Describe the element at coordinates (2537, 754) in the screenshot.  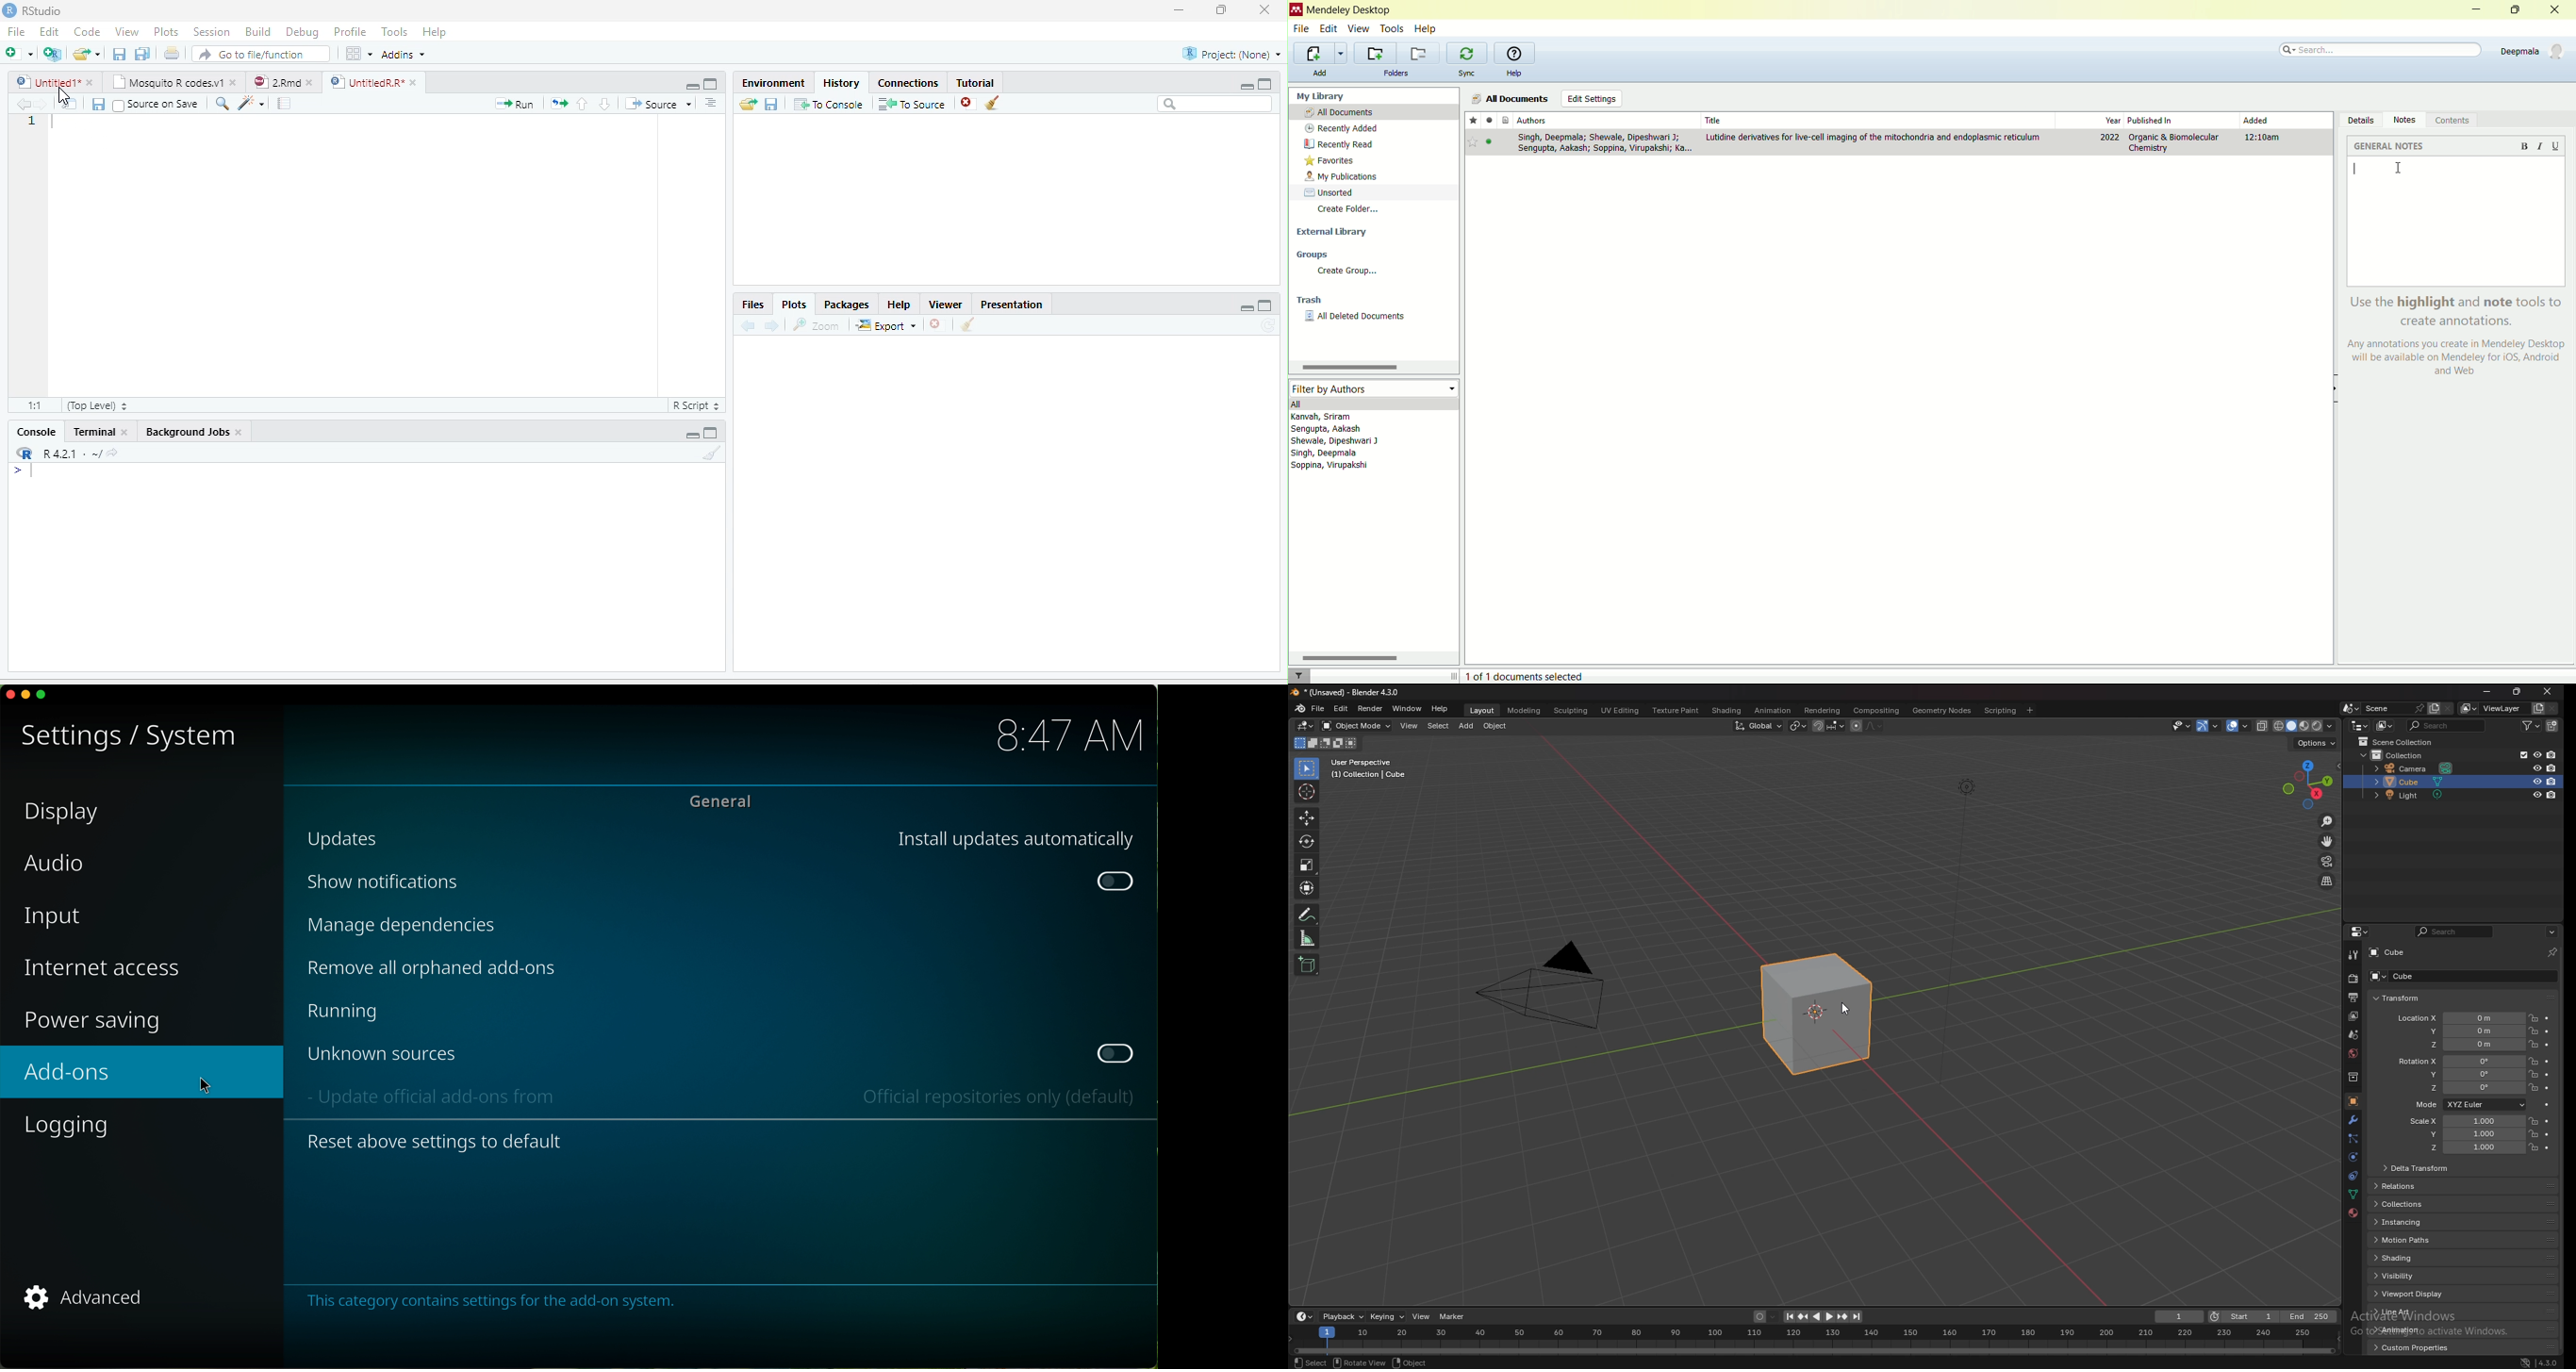
I see `hide in viewport` at that location.